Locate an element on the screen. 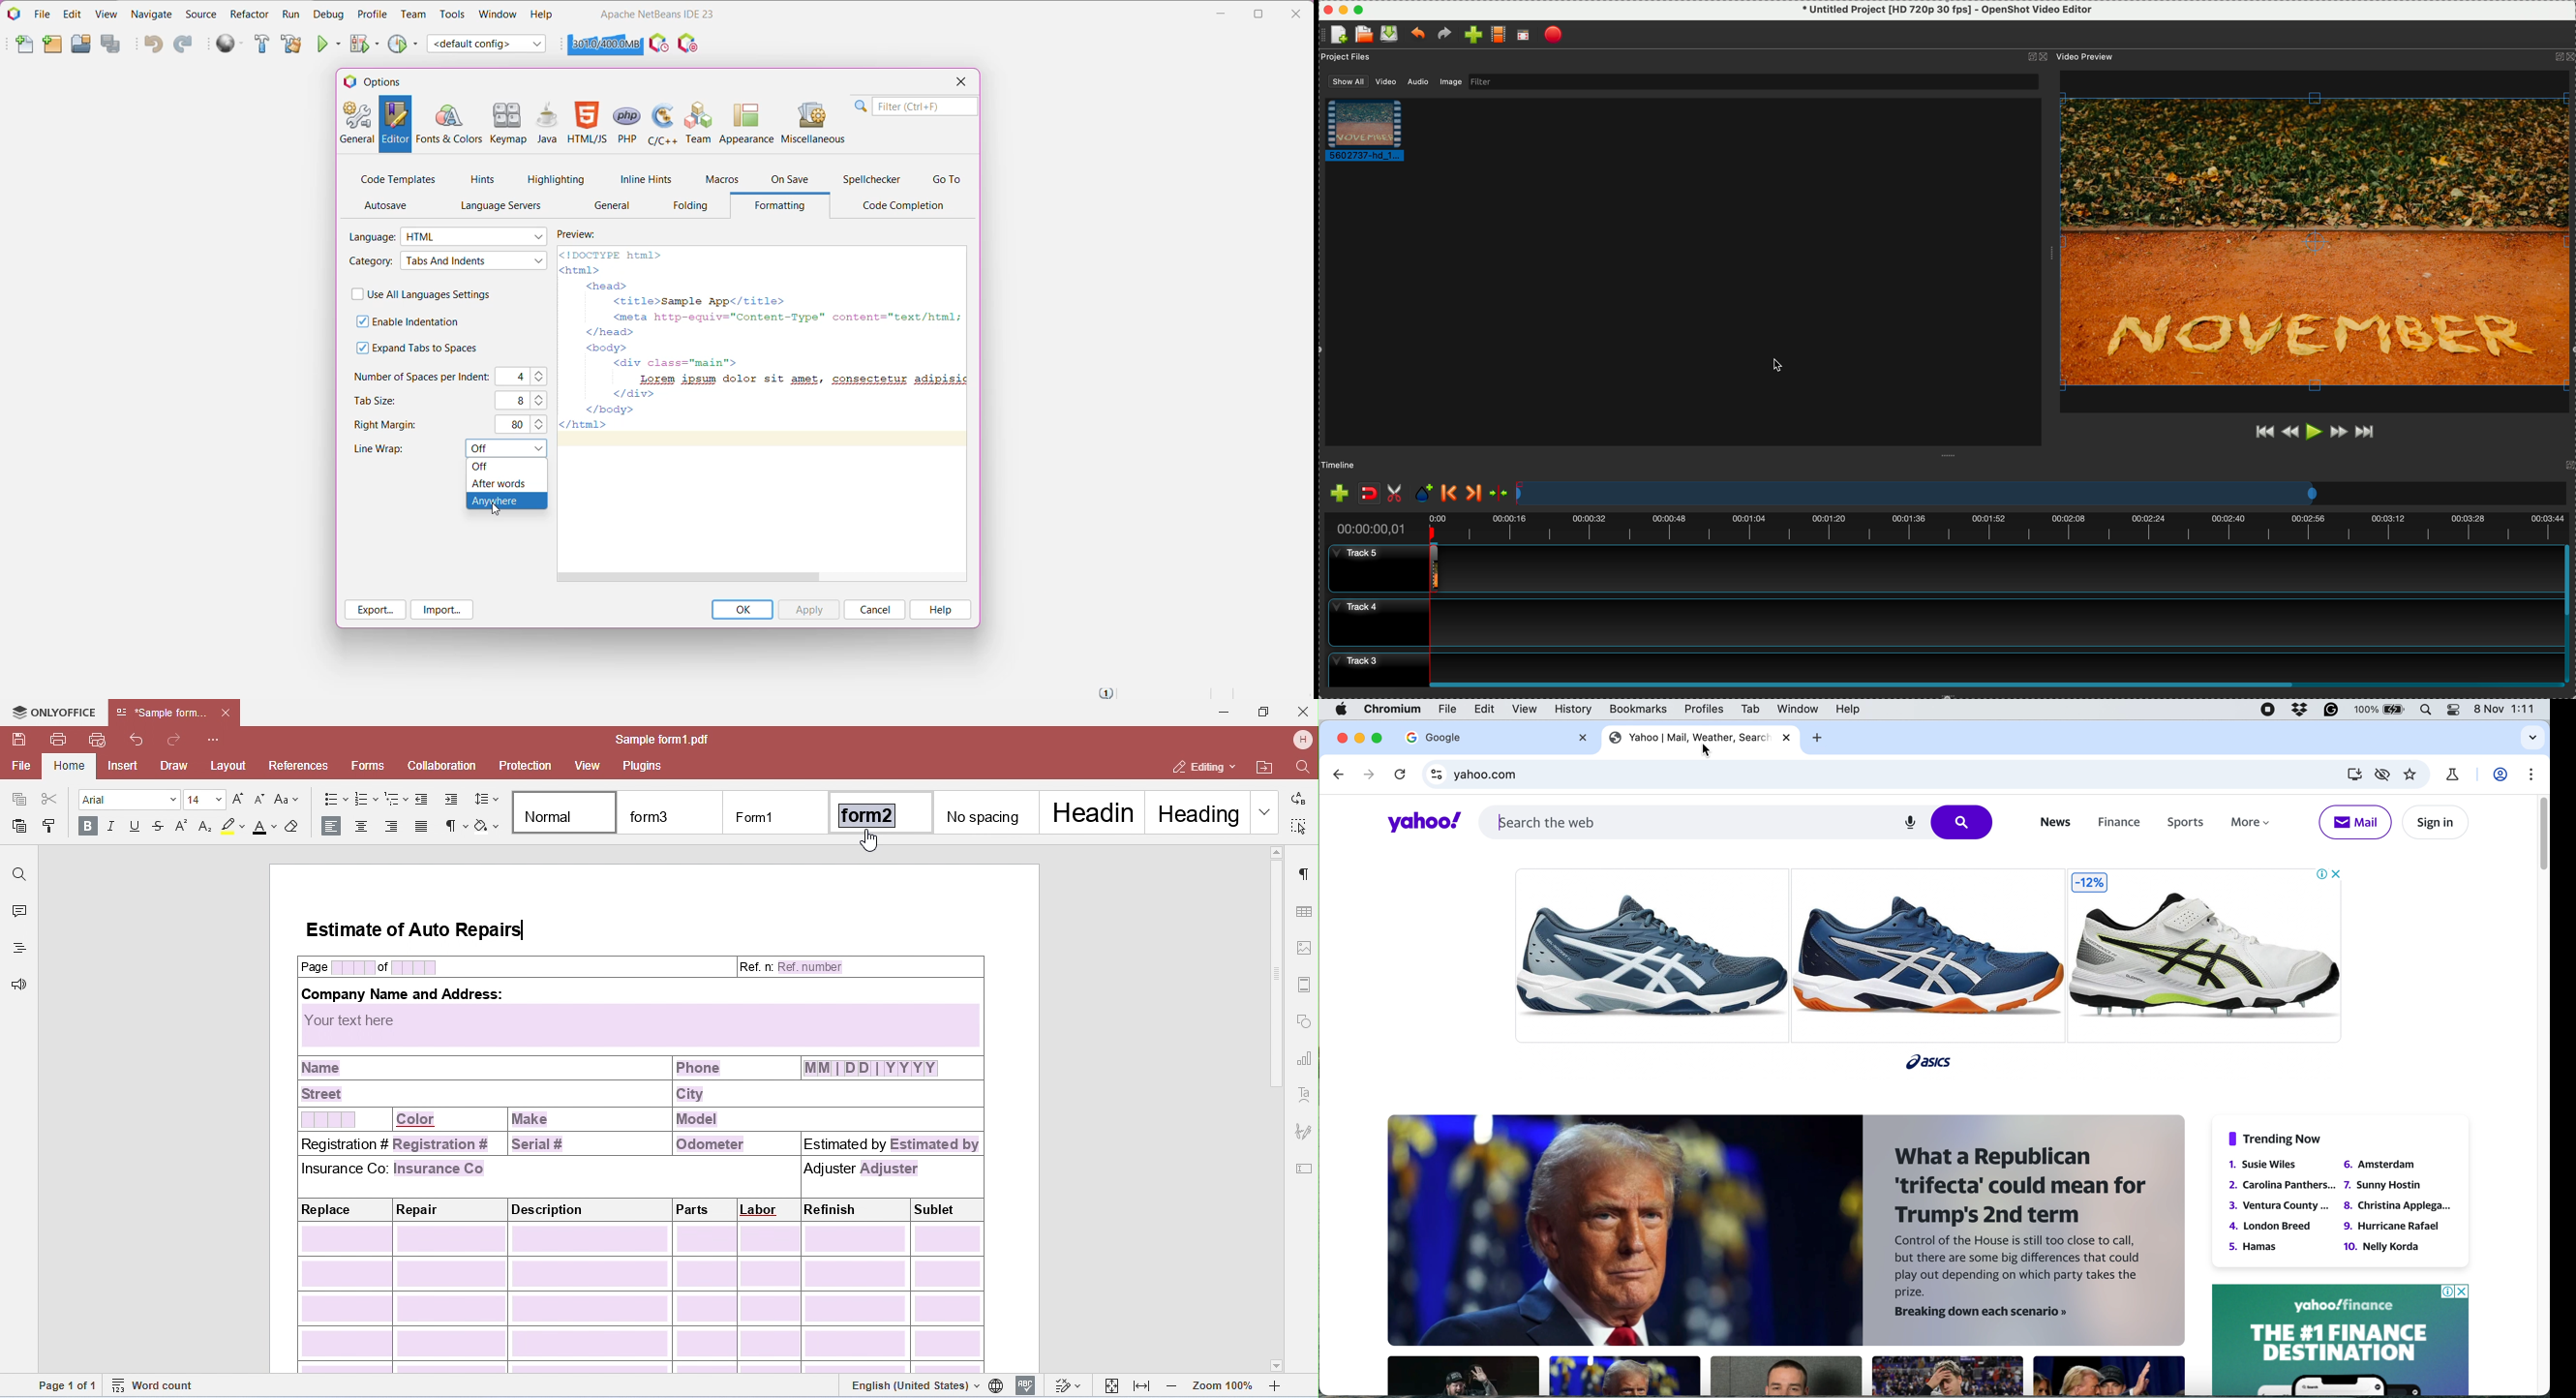  track 5 is located at coordinates (1941, 568).